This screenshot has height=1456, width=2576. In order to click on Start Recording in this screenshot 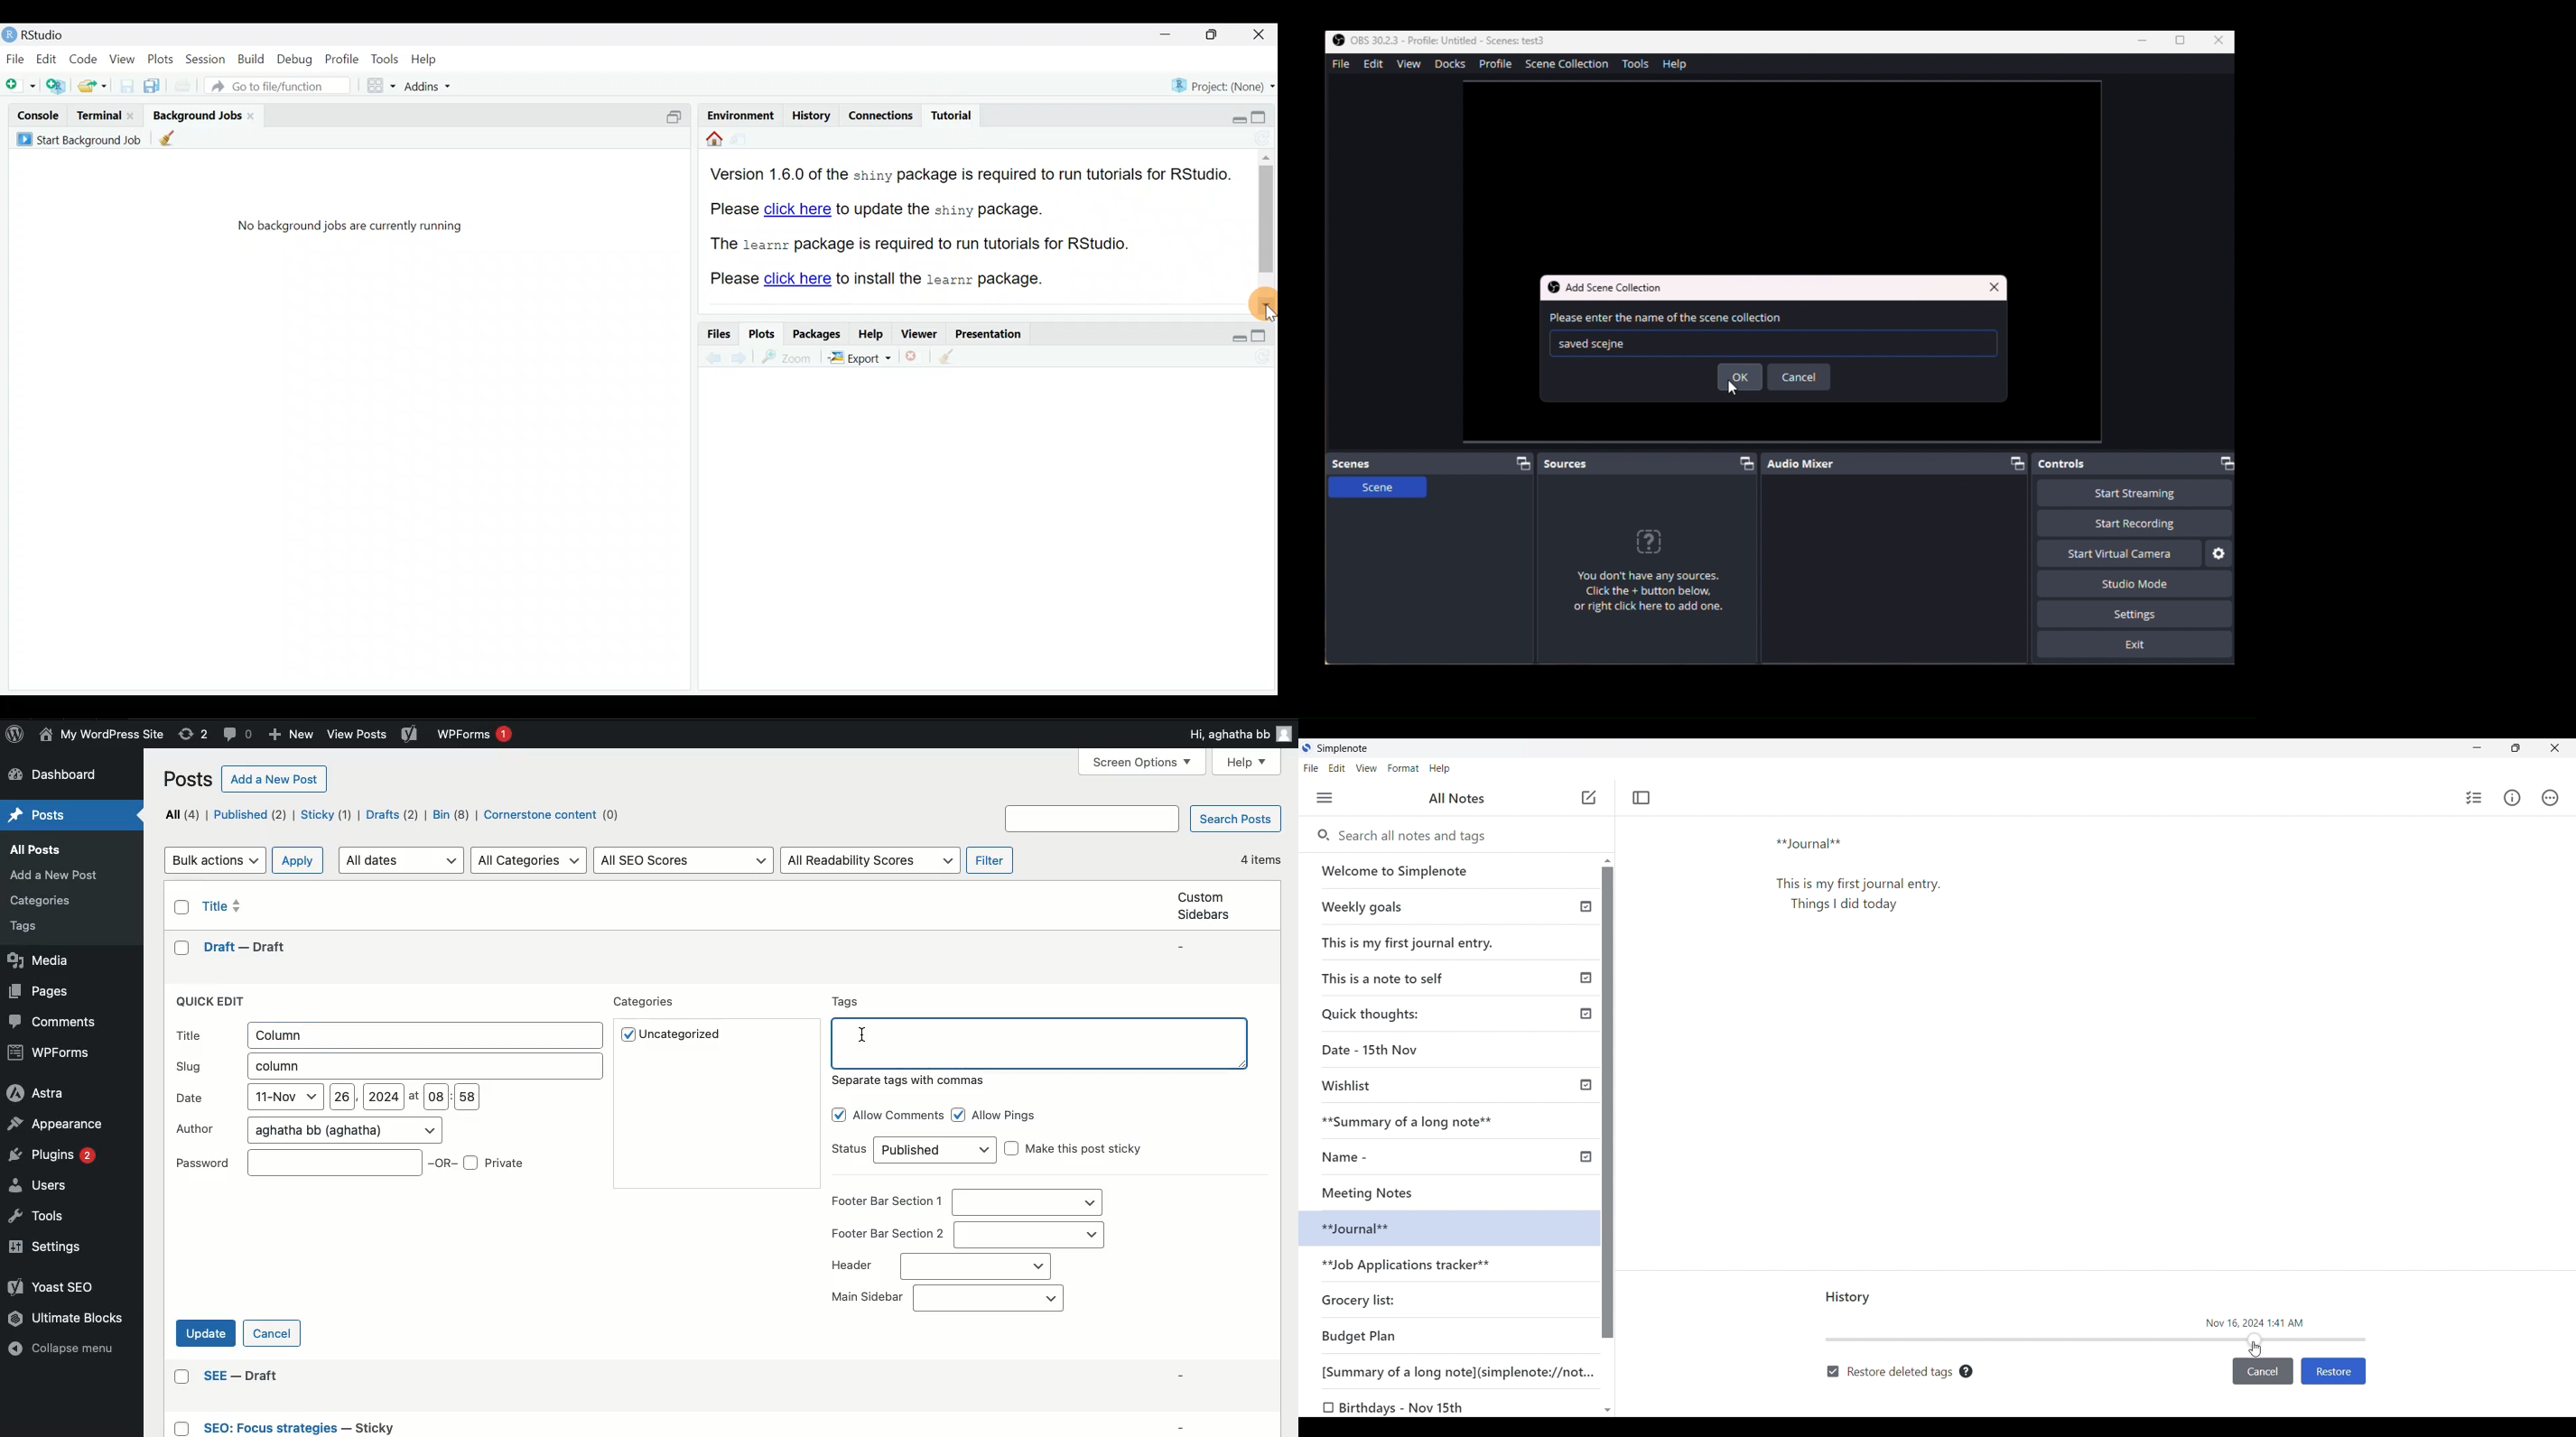, I will do `click(2136, 494)`.